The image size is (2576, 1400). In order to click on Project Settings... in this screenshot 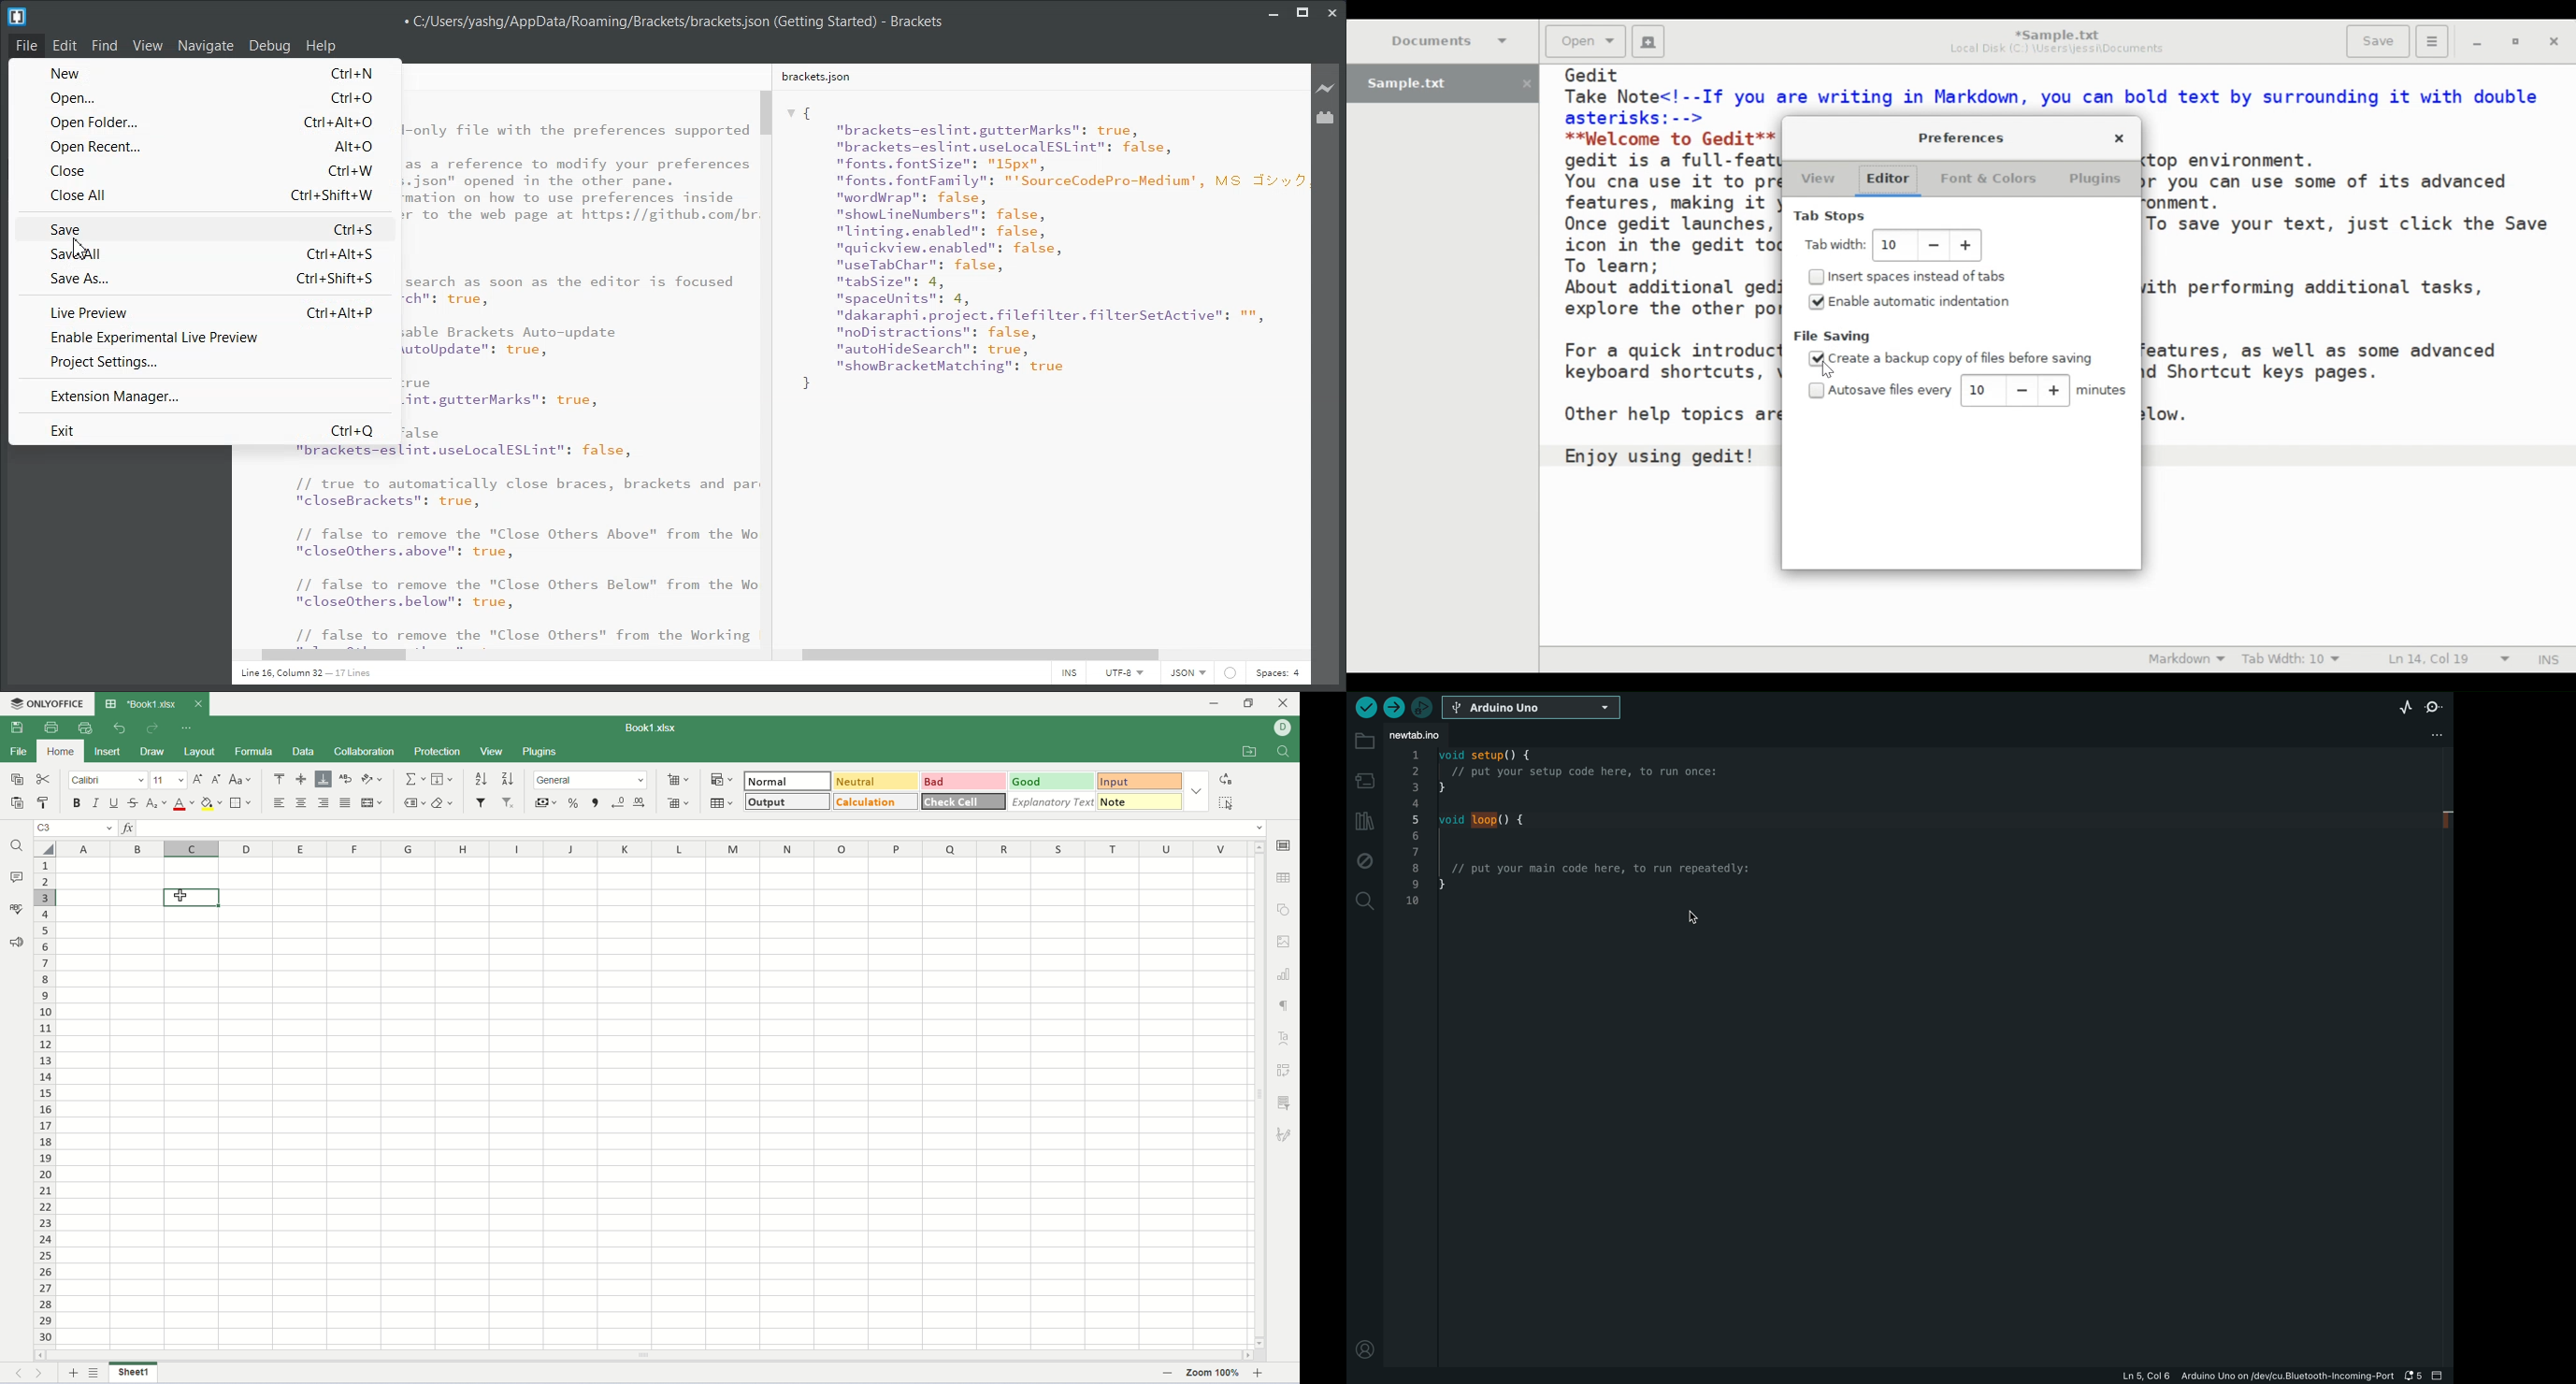, I will do `click(208, 364)`.